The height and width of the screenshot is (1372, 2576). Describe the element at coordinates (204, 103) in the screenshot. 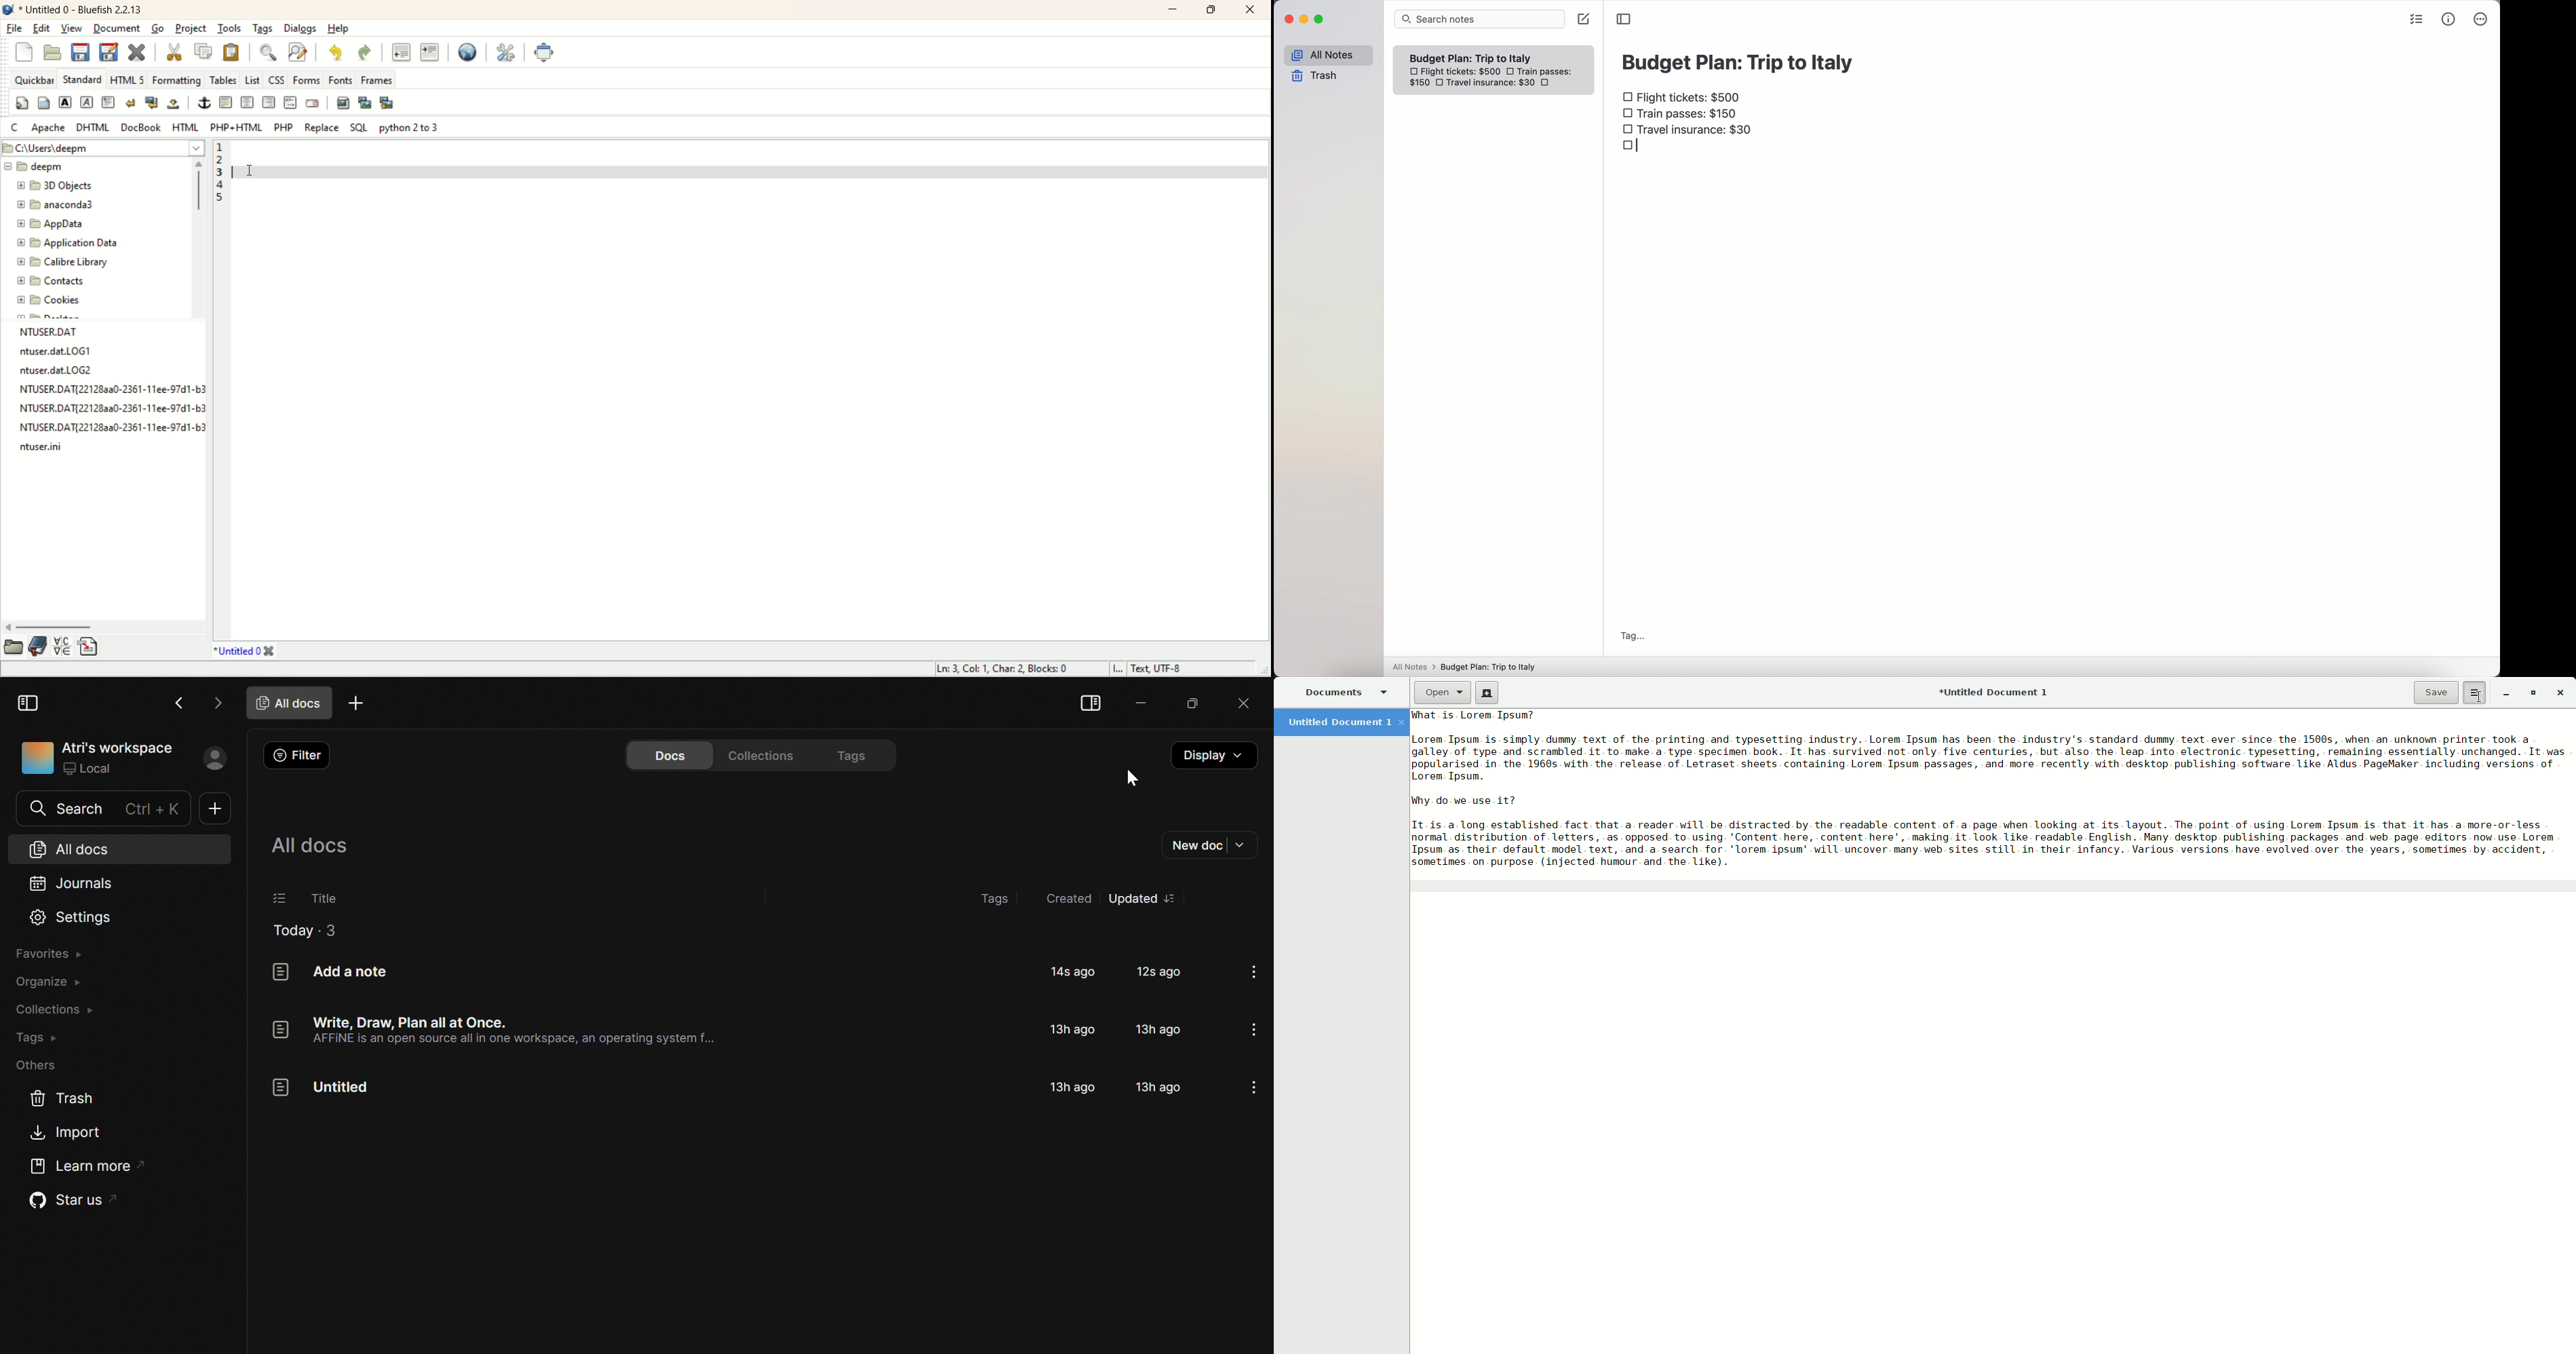

I see `anchor/hyperlink` at that location.